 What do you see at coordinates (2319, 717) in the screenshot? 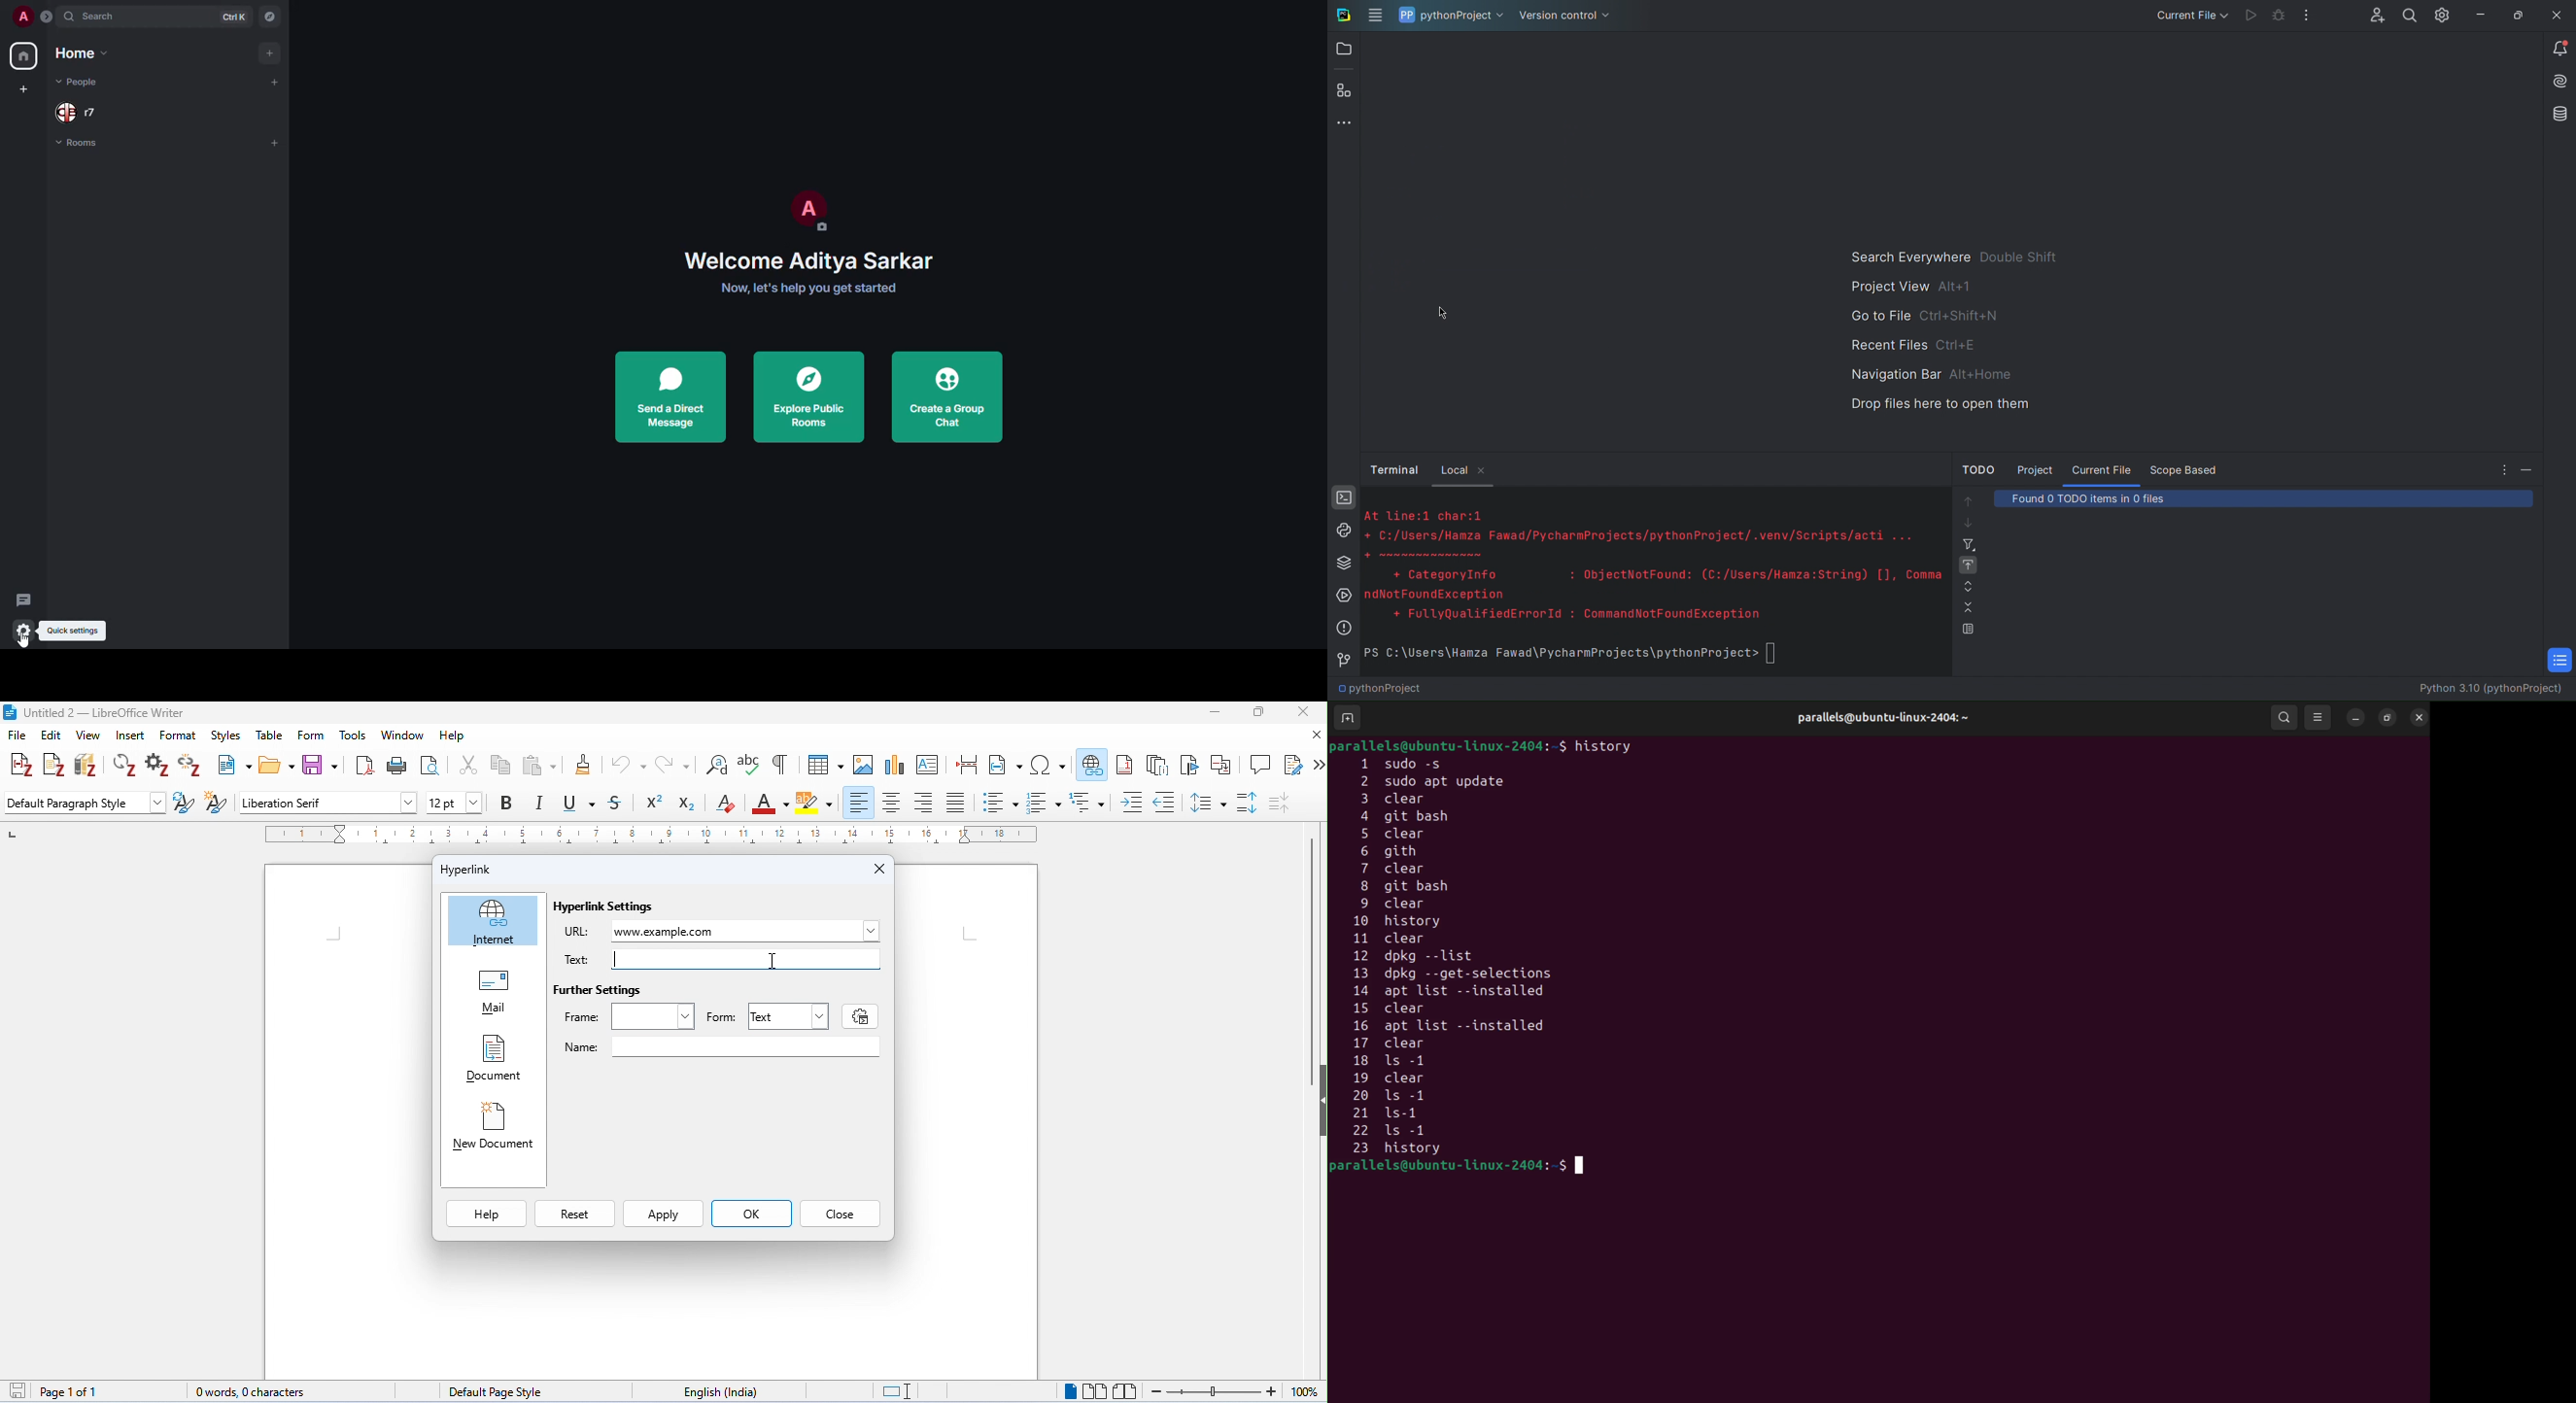
I see `view options` at bounding box center [2319, 717].